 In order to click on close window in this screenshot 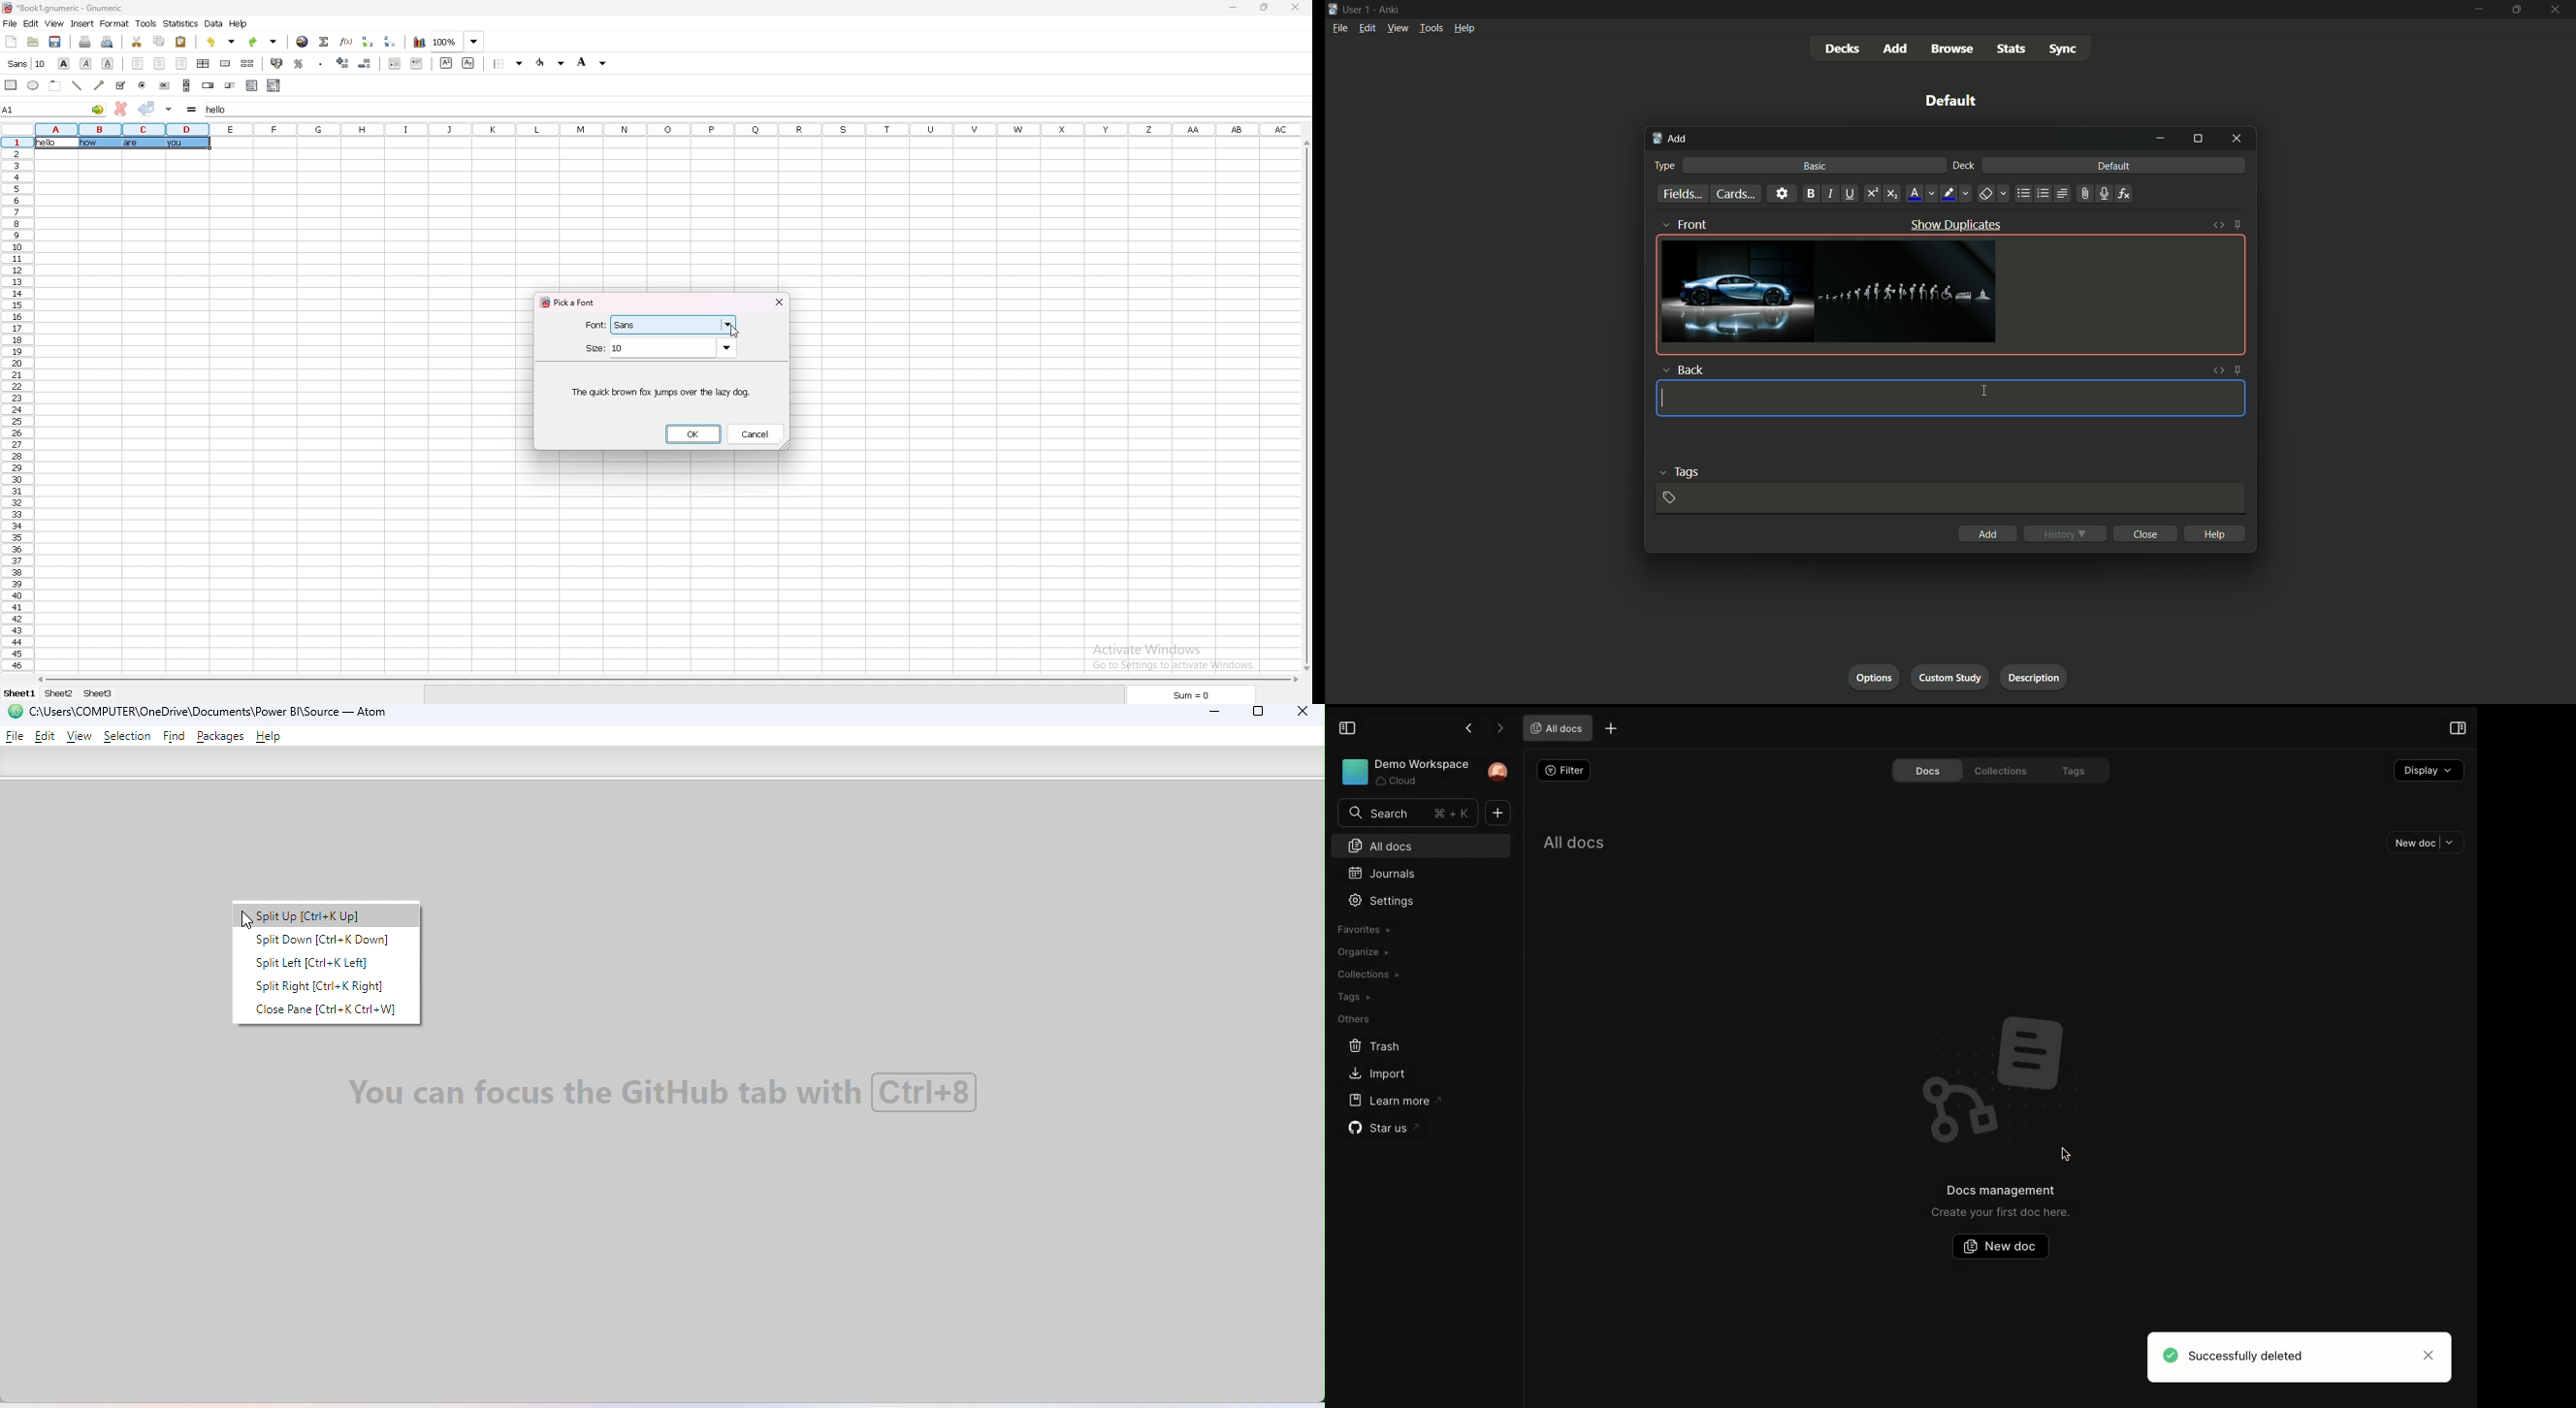, I will do `click(2238, 139)`.